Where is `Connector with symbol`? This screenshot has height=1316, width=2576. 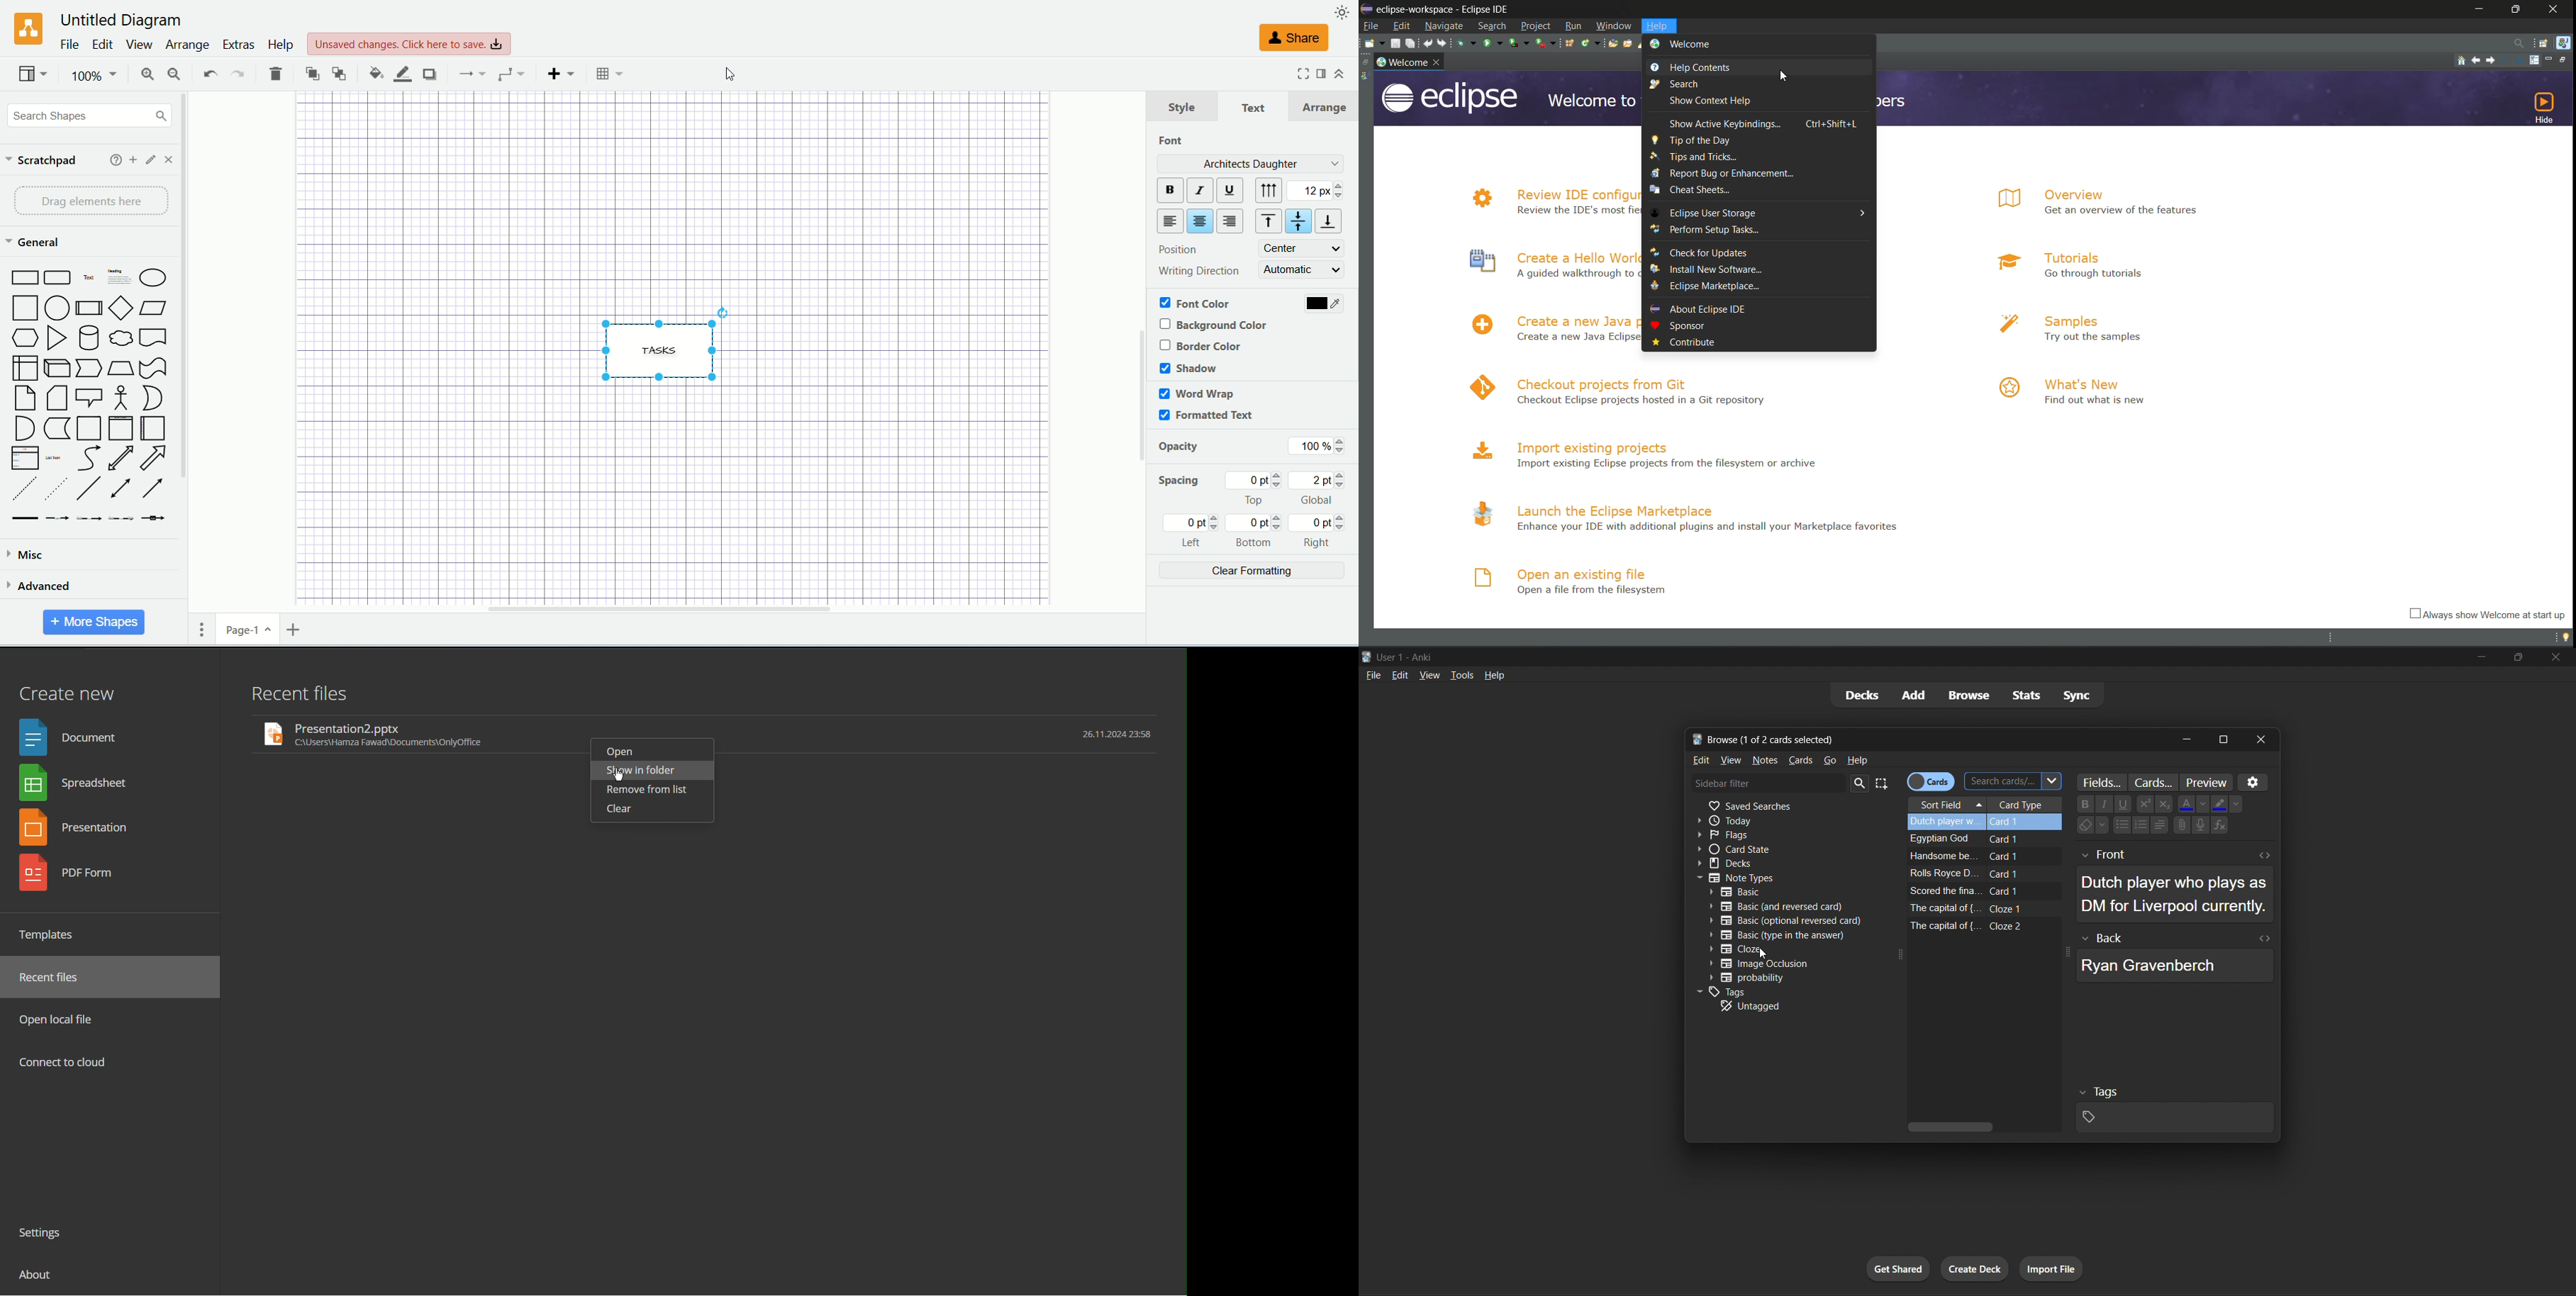
Connector with symbol is located at coordinates (153, 516).